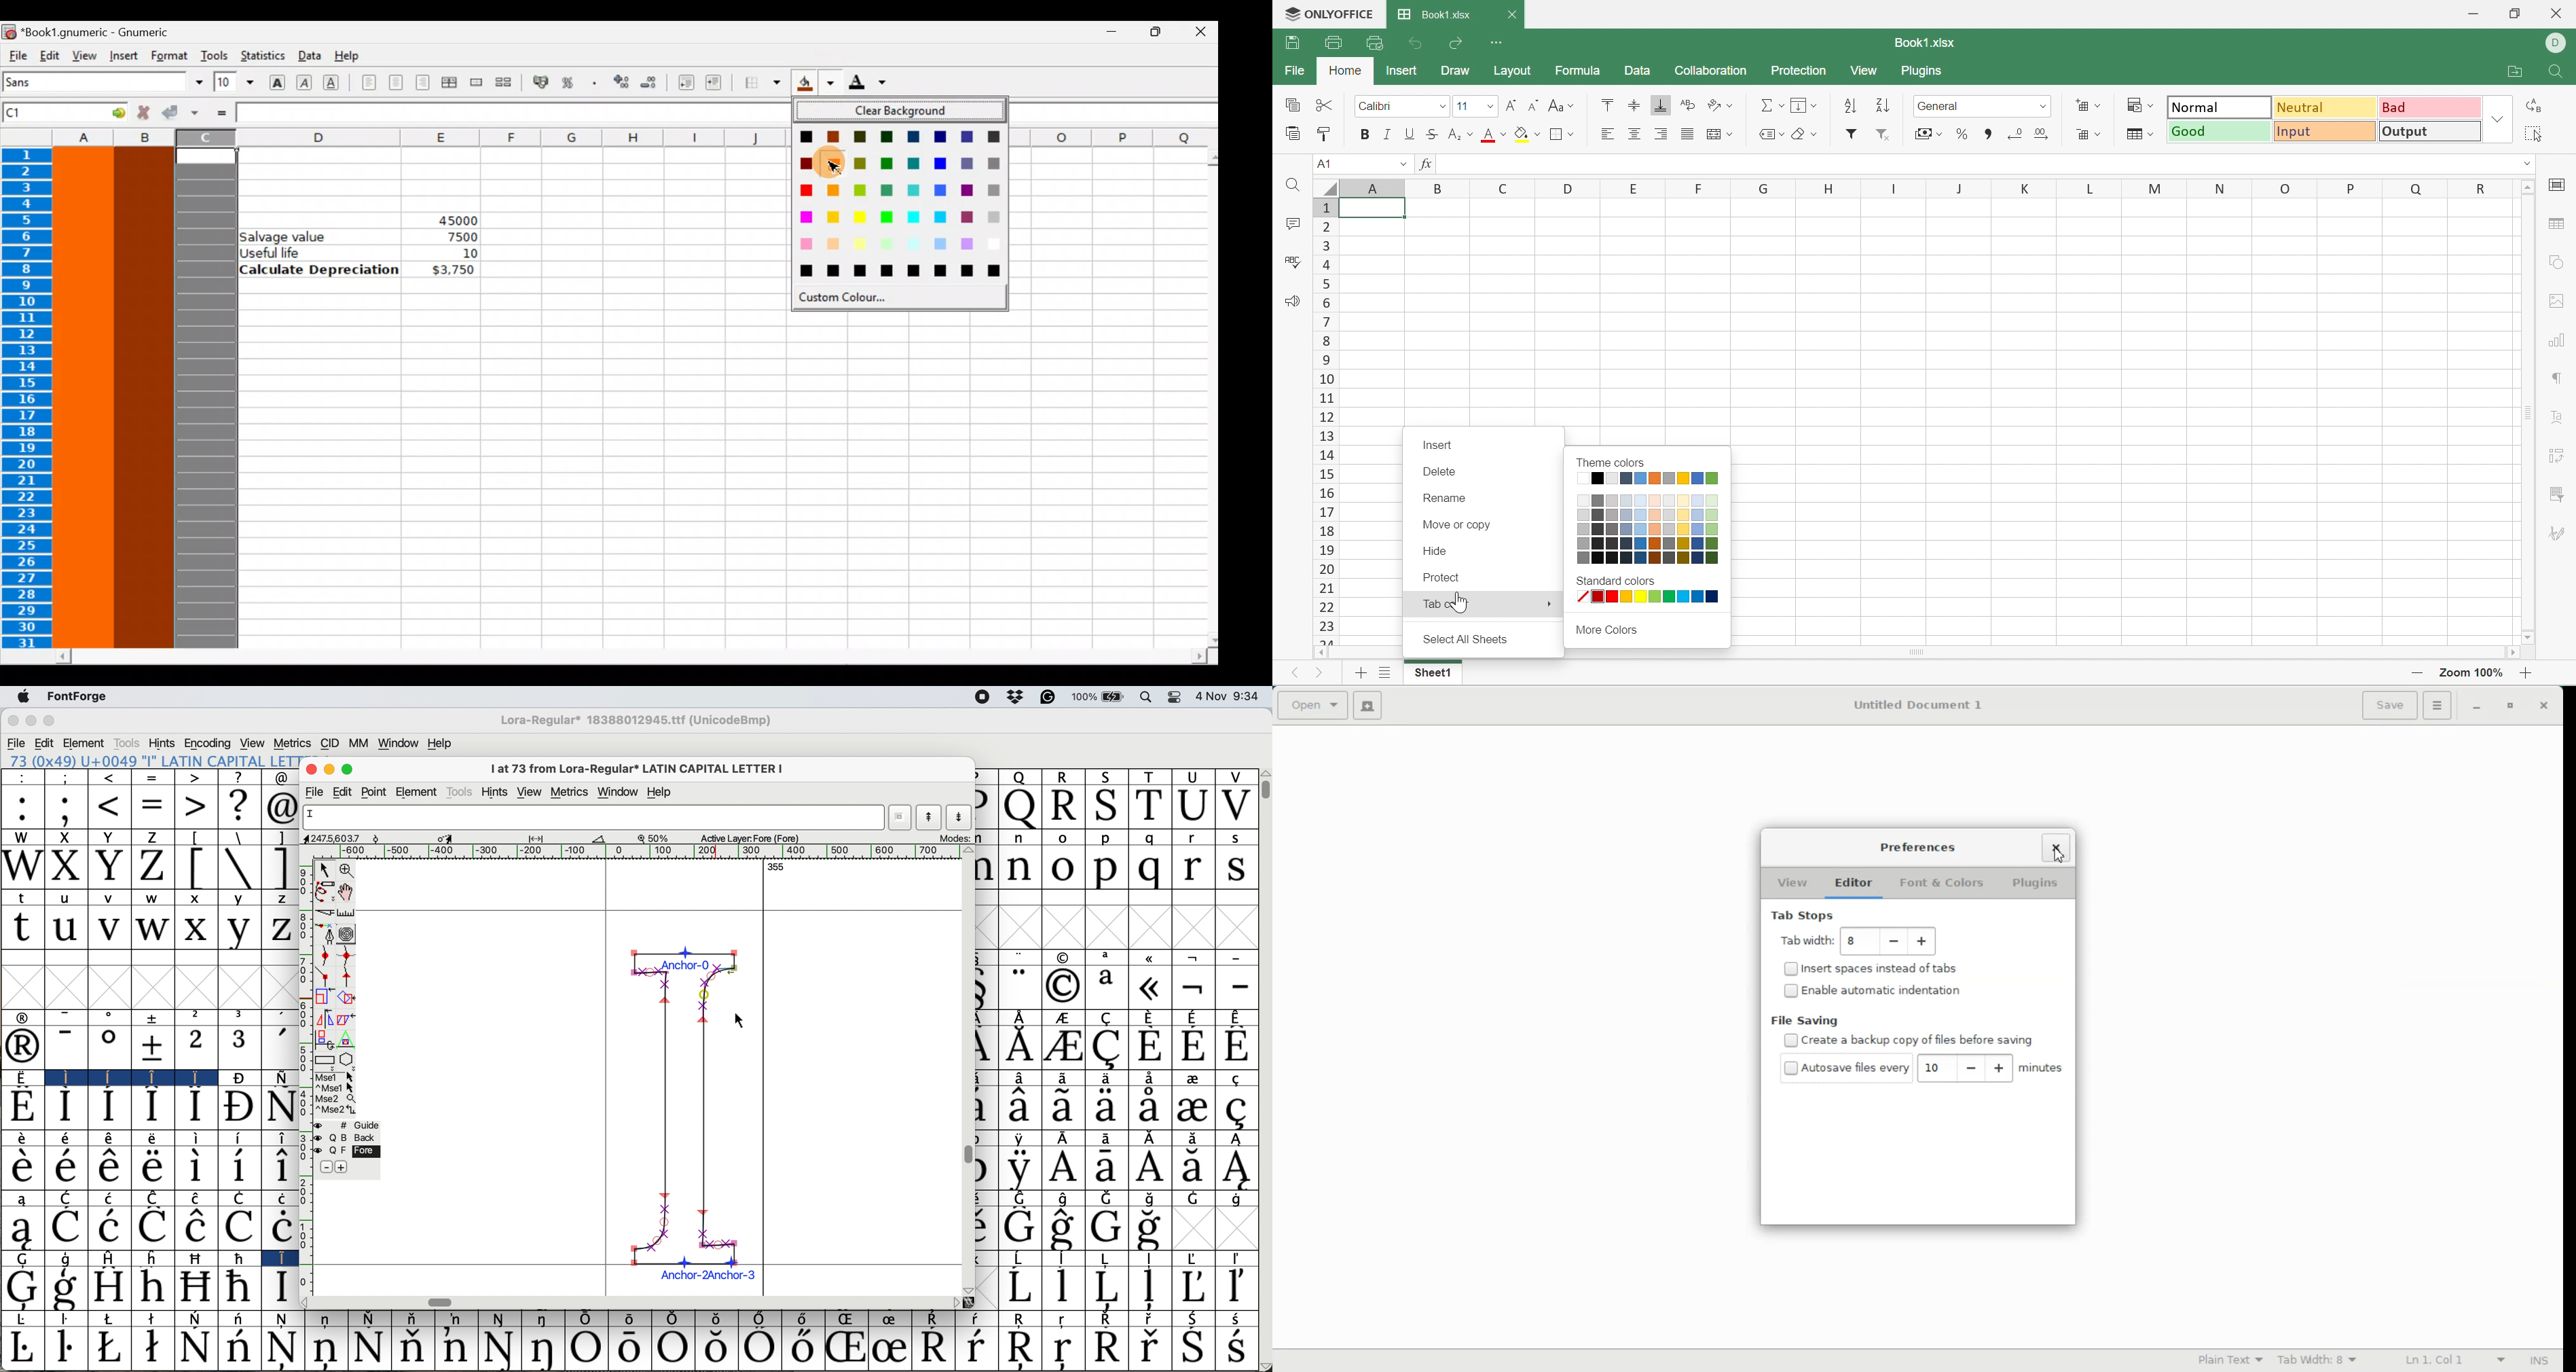  What do you see at coordinates (542, 84) in the screenshot?
I see `Format the selection as accounting` at bounding box center [542, 84].